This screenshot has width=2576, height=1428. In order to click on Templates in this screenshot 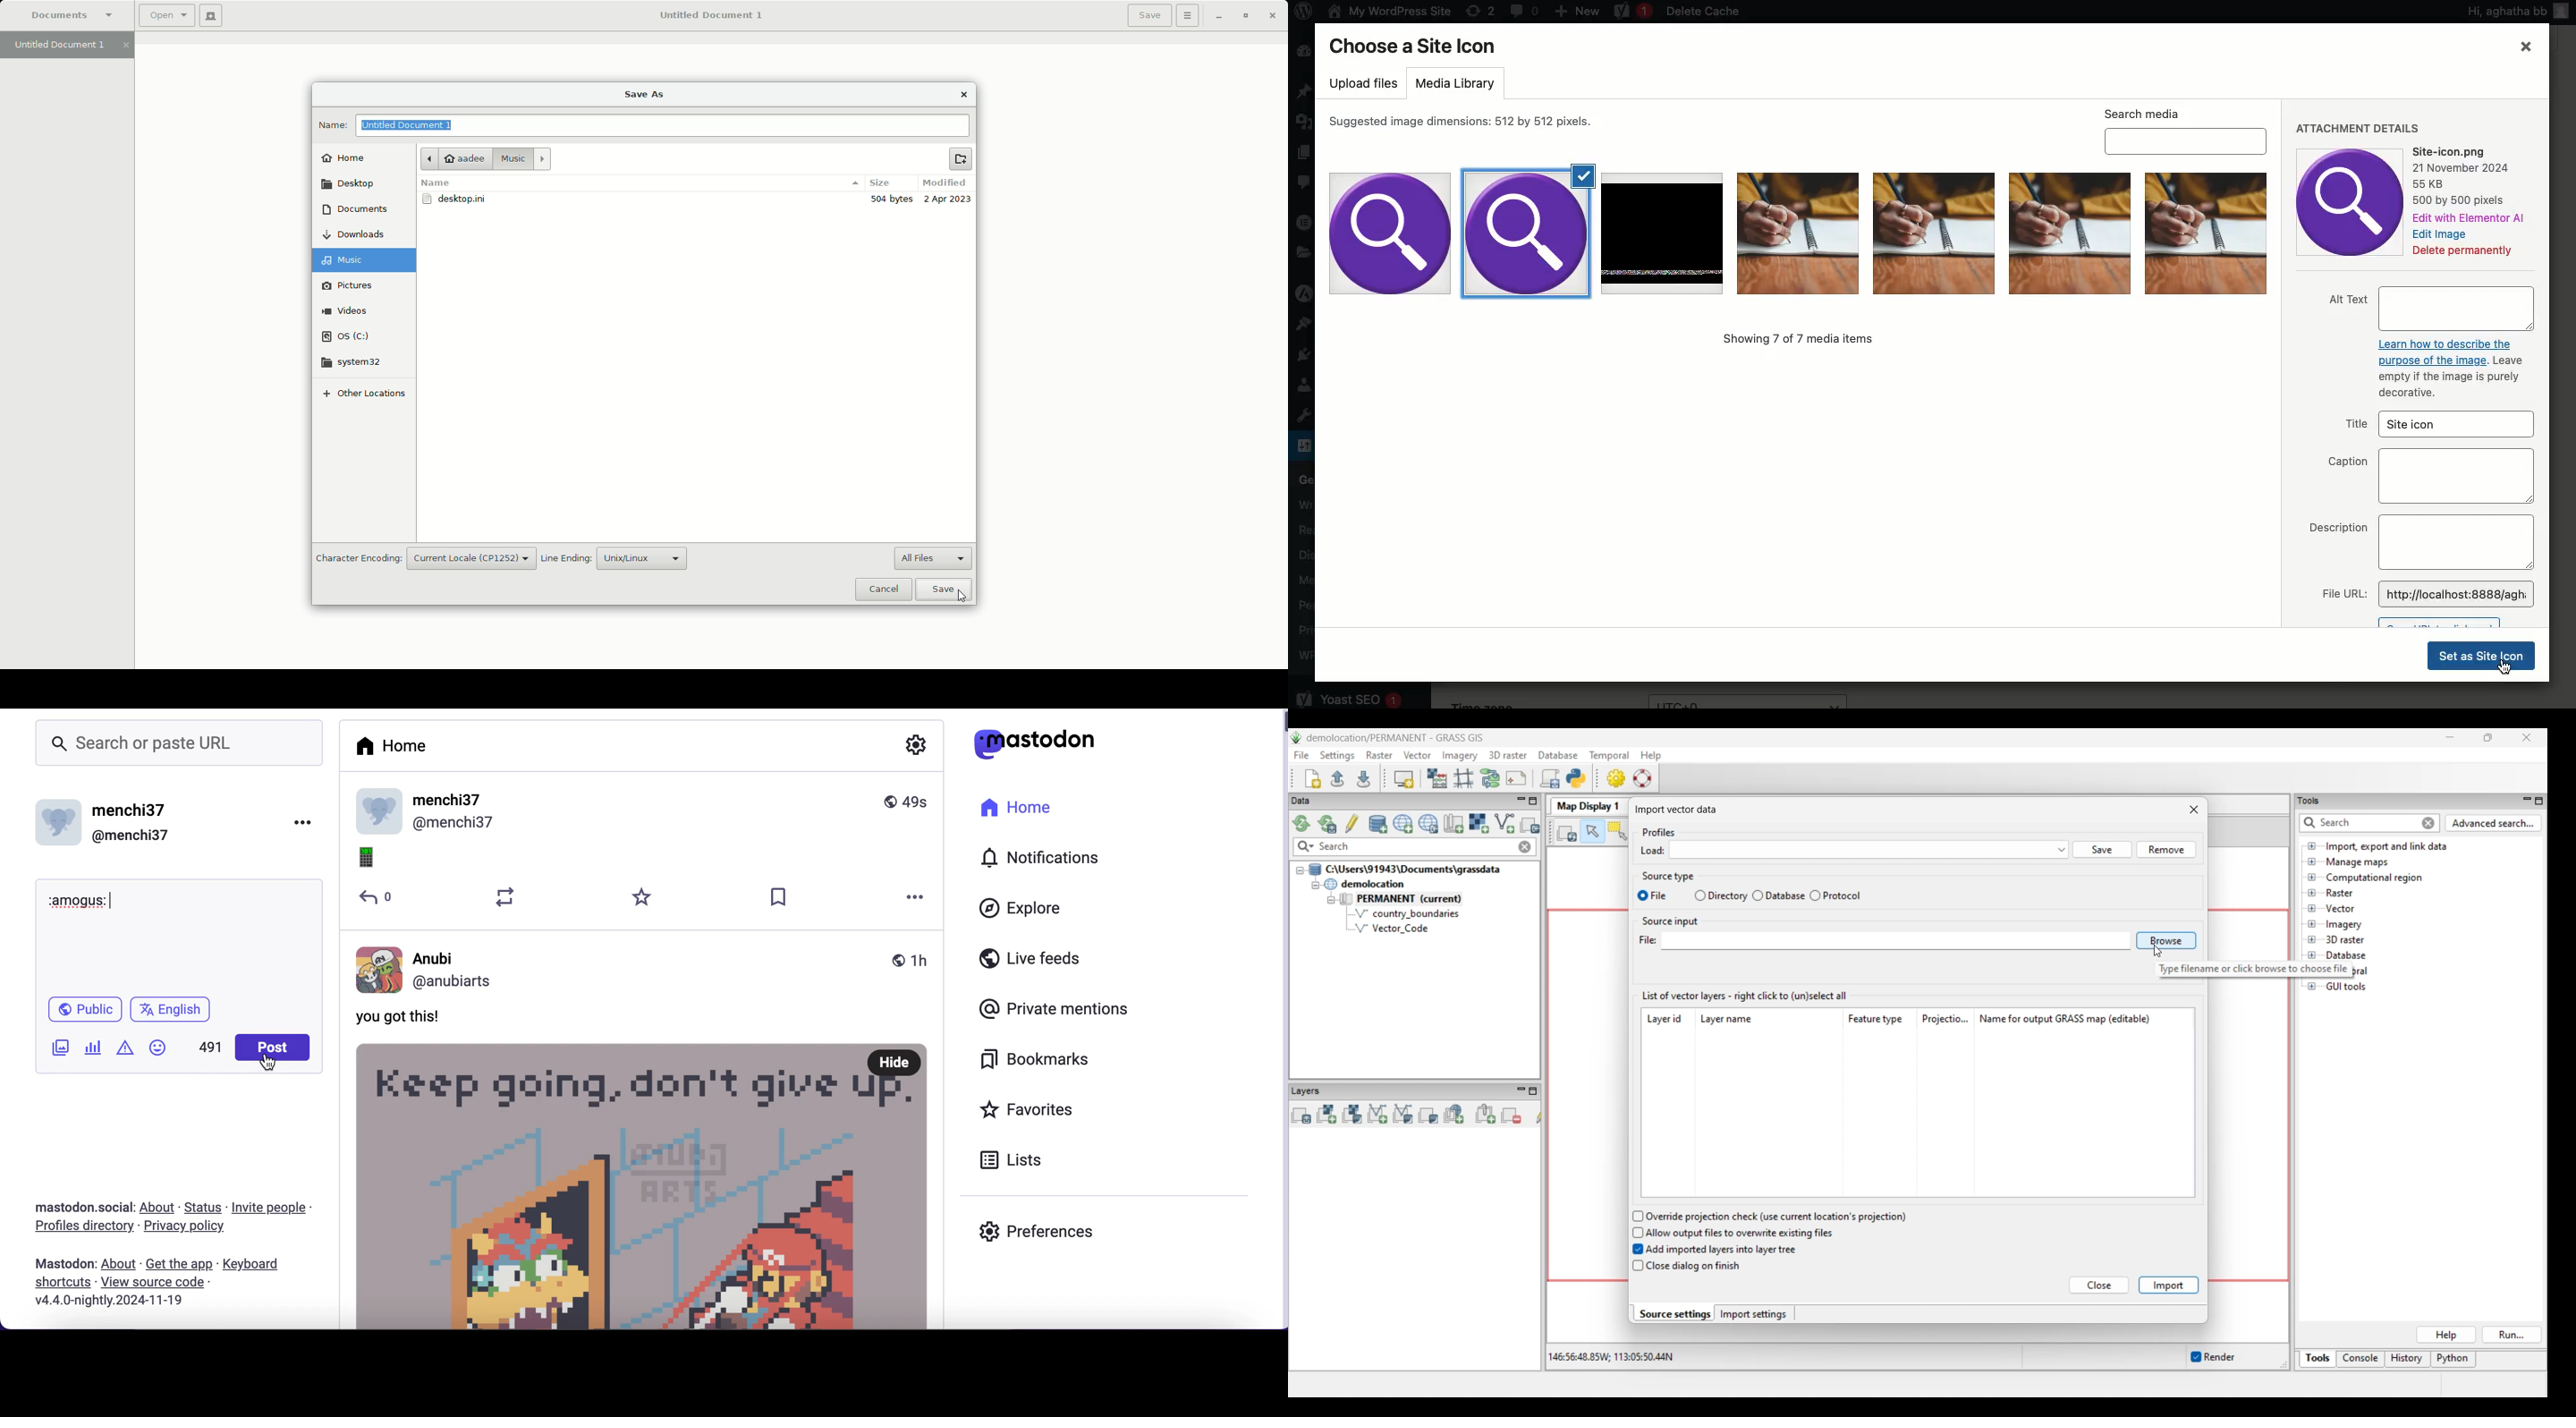, I will do `click(1303, 253)`.